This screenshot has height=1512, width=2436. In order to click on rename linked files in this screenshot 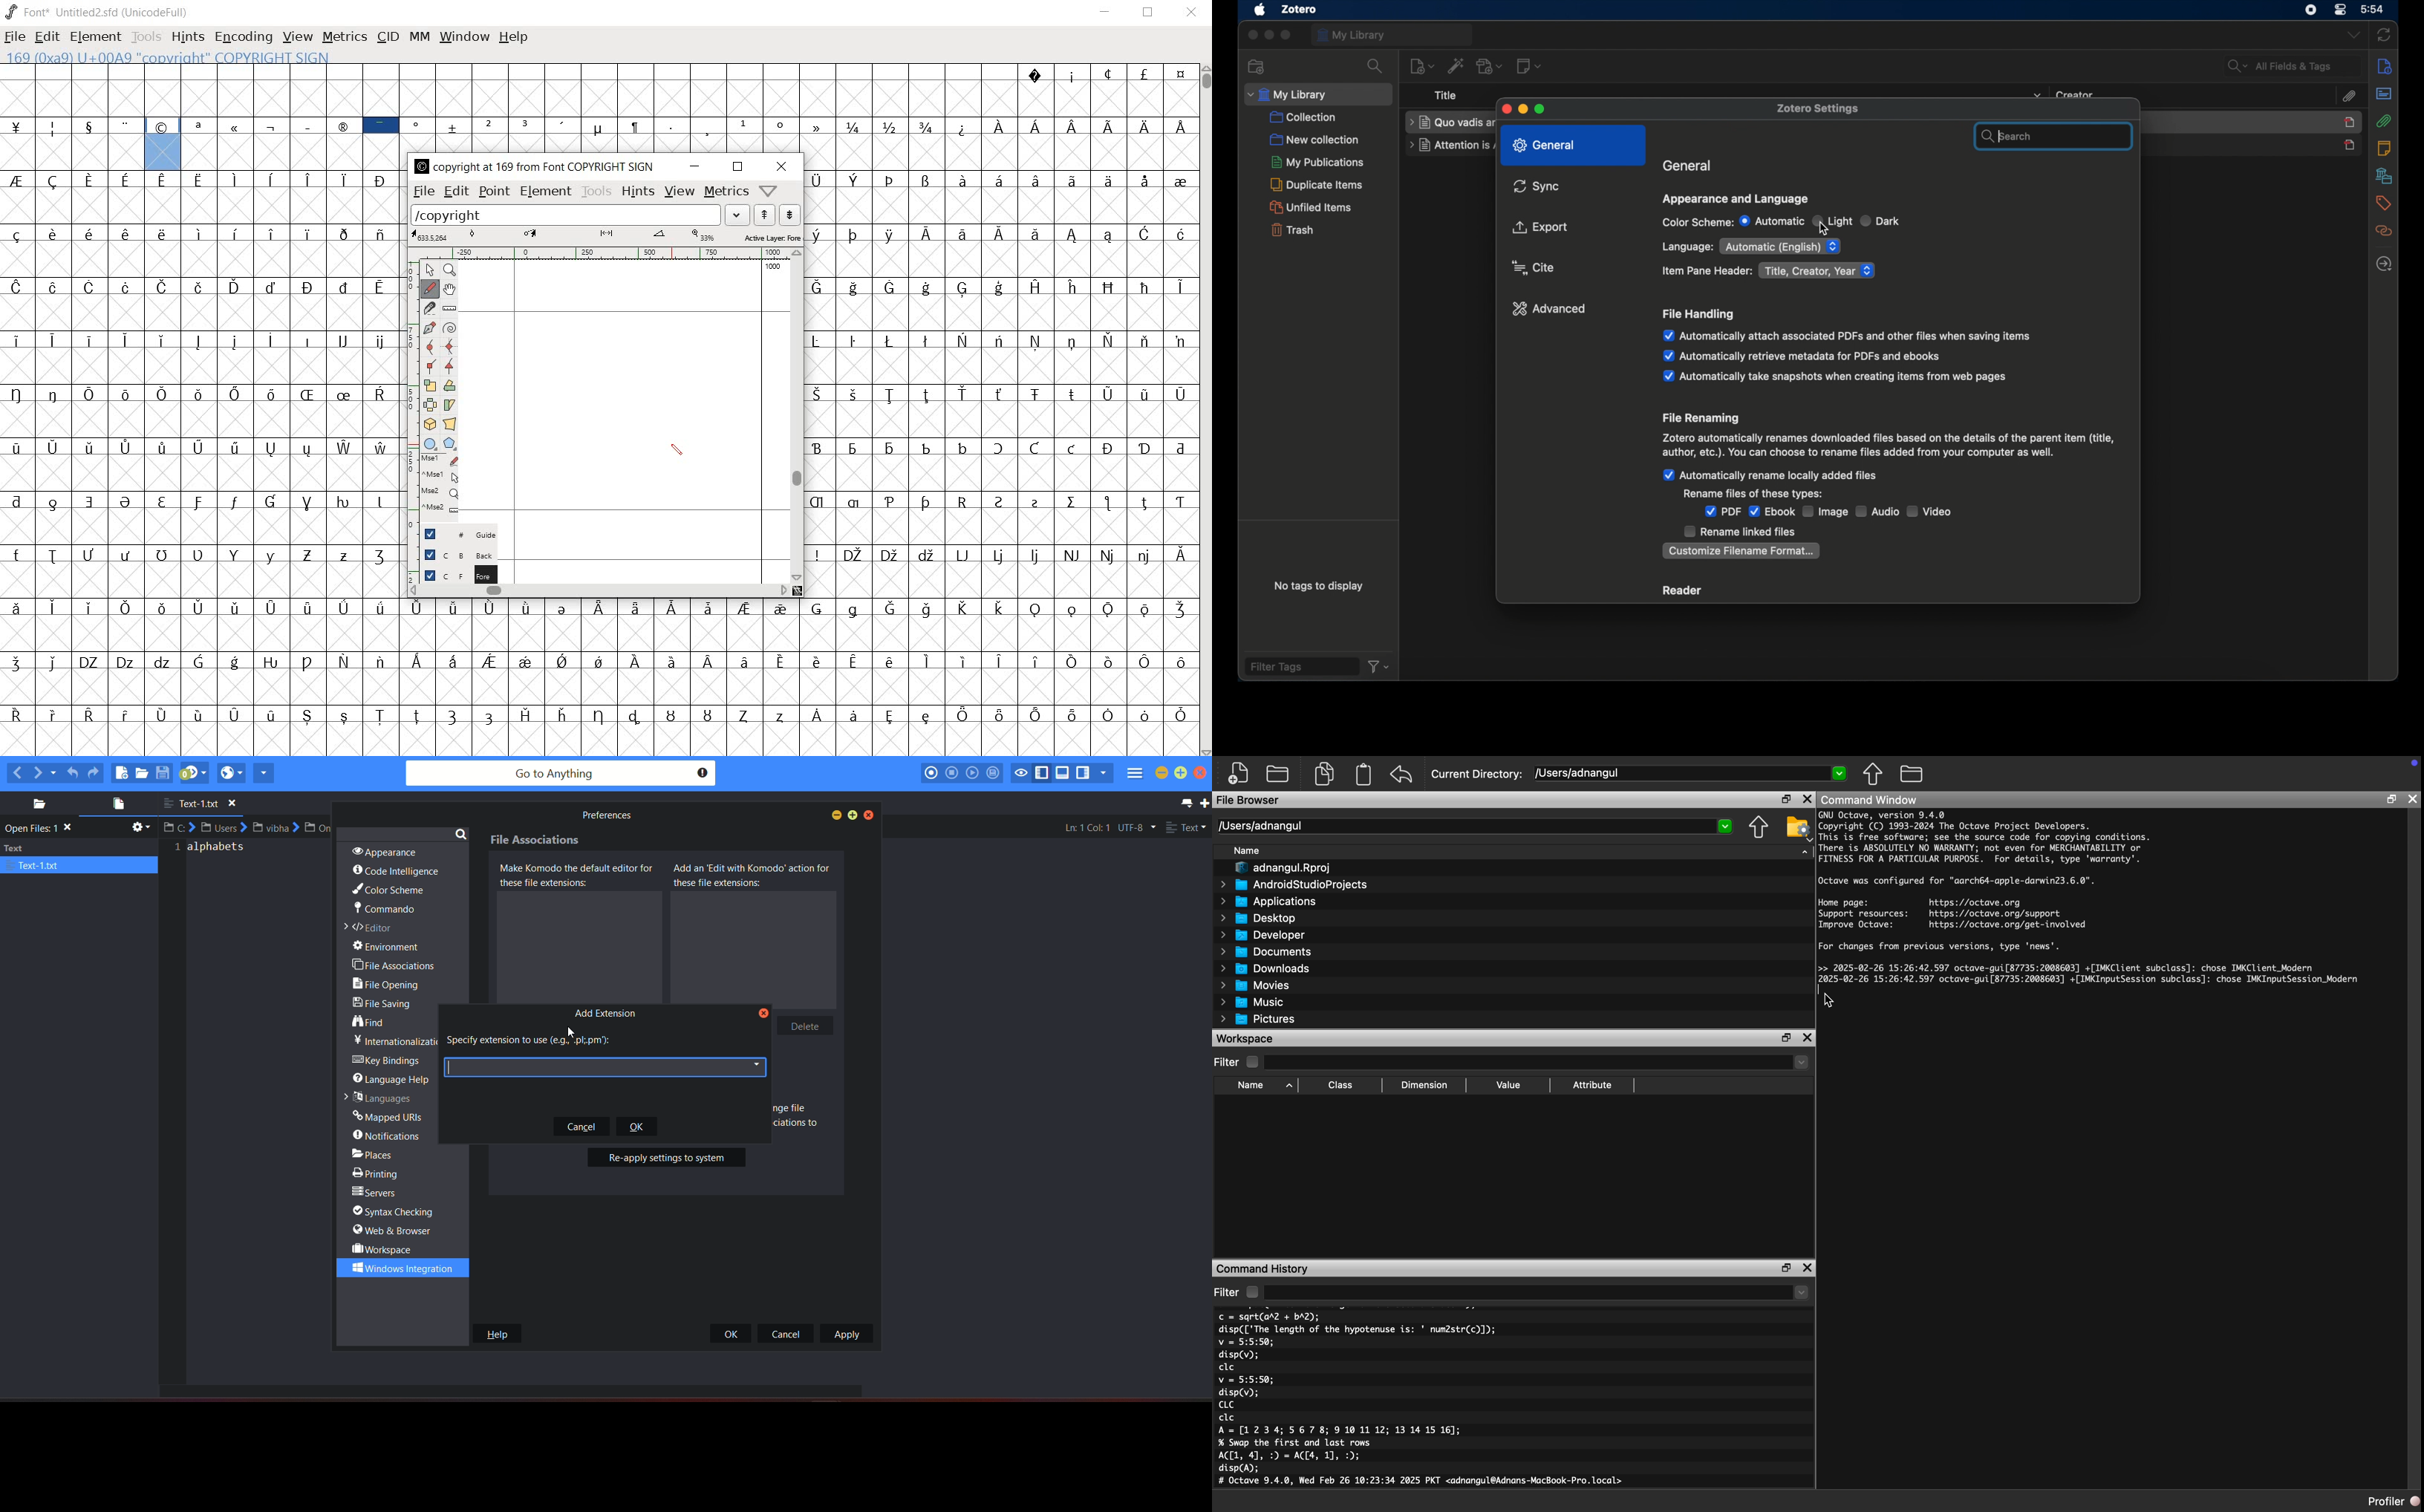, I will do `click(1739, 532)`.